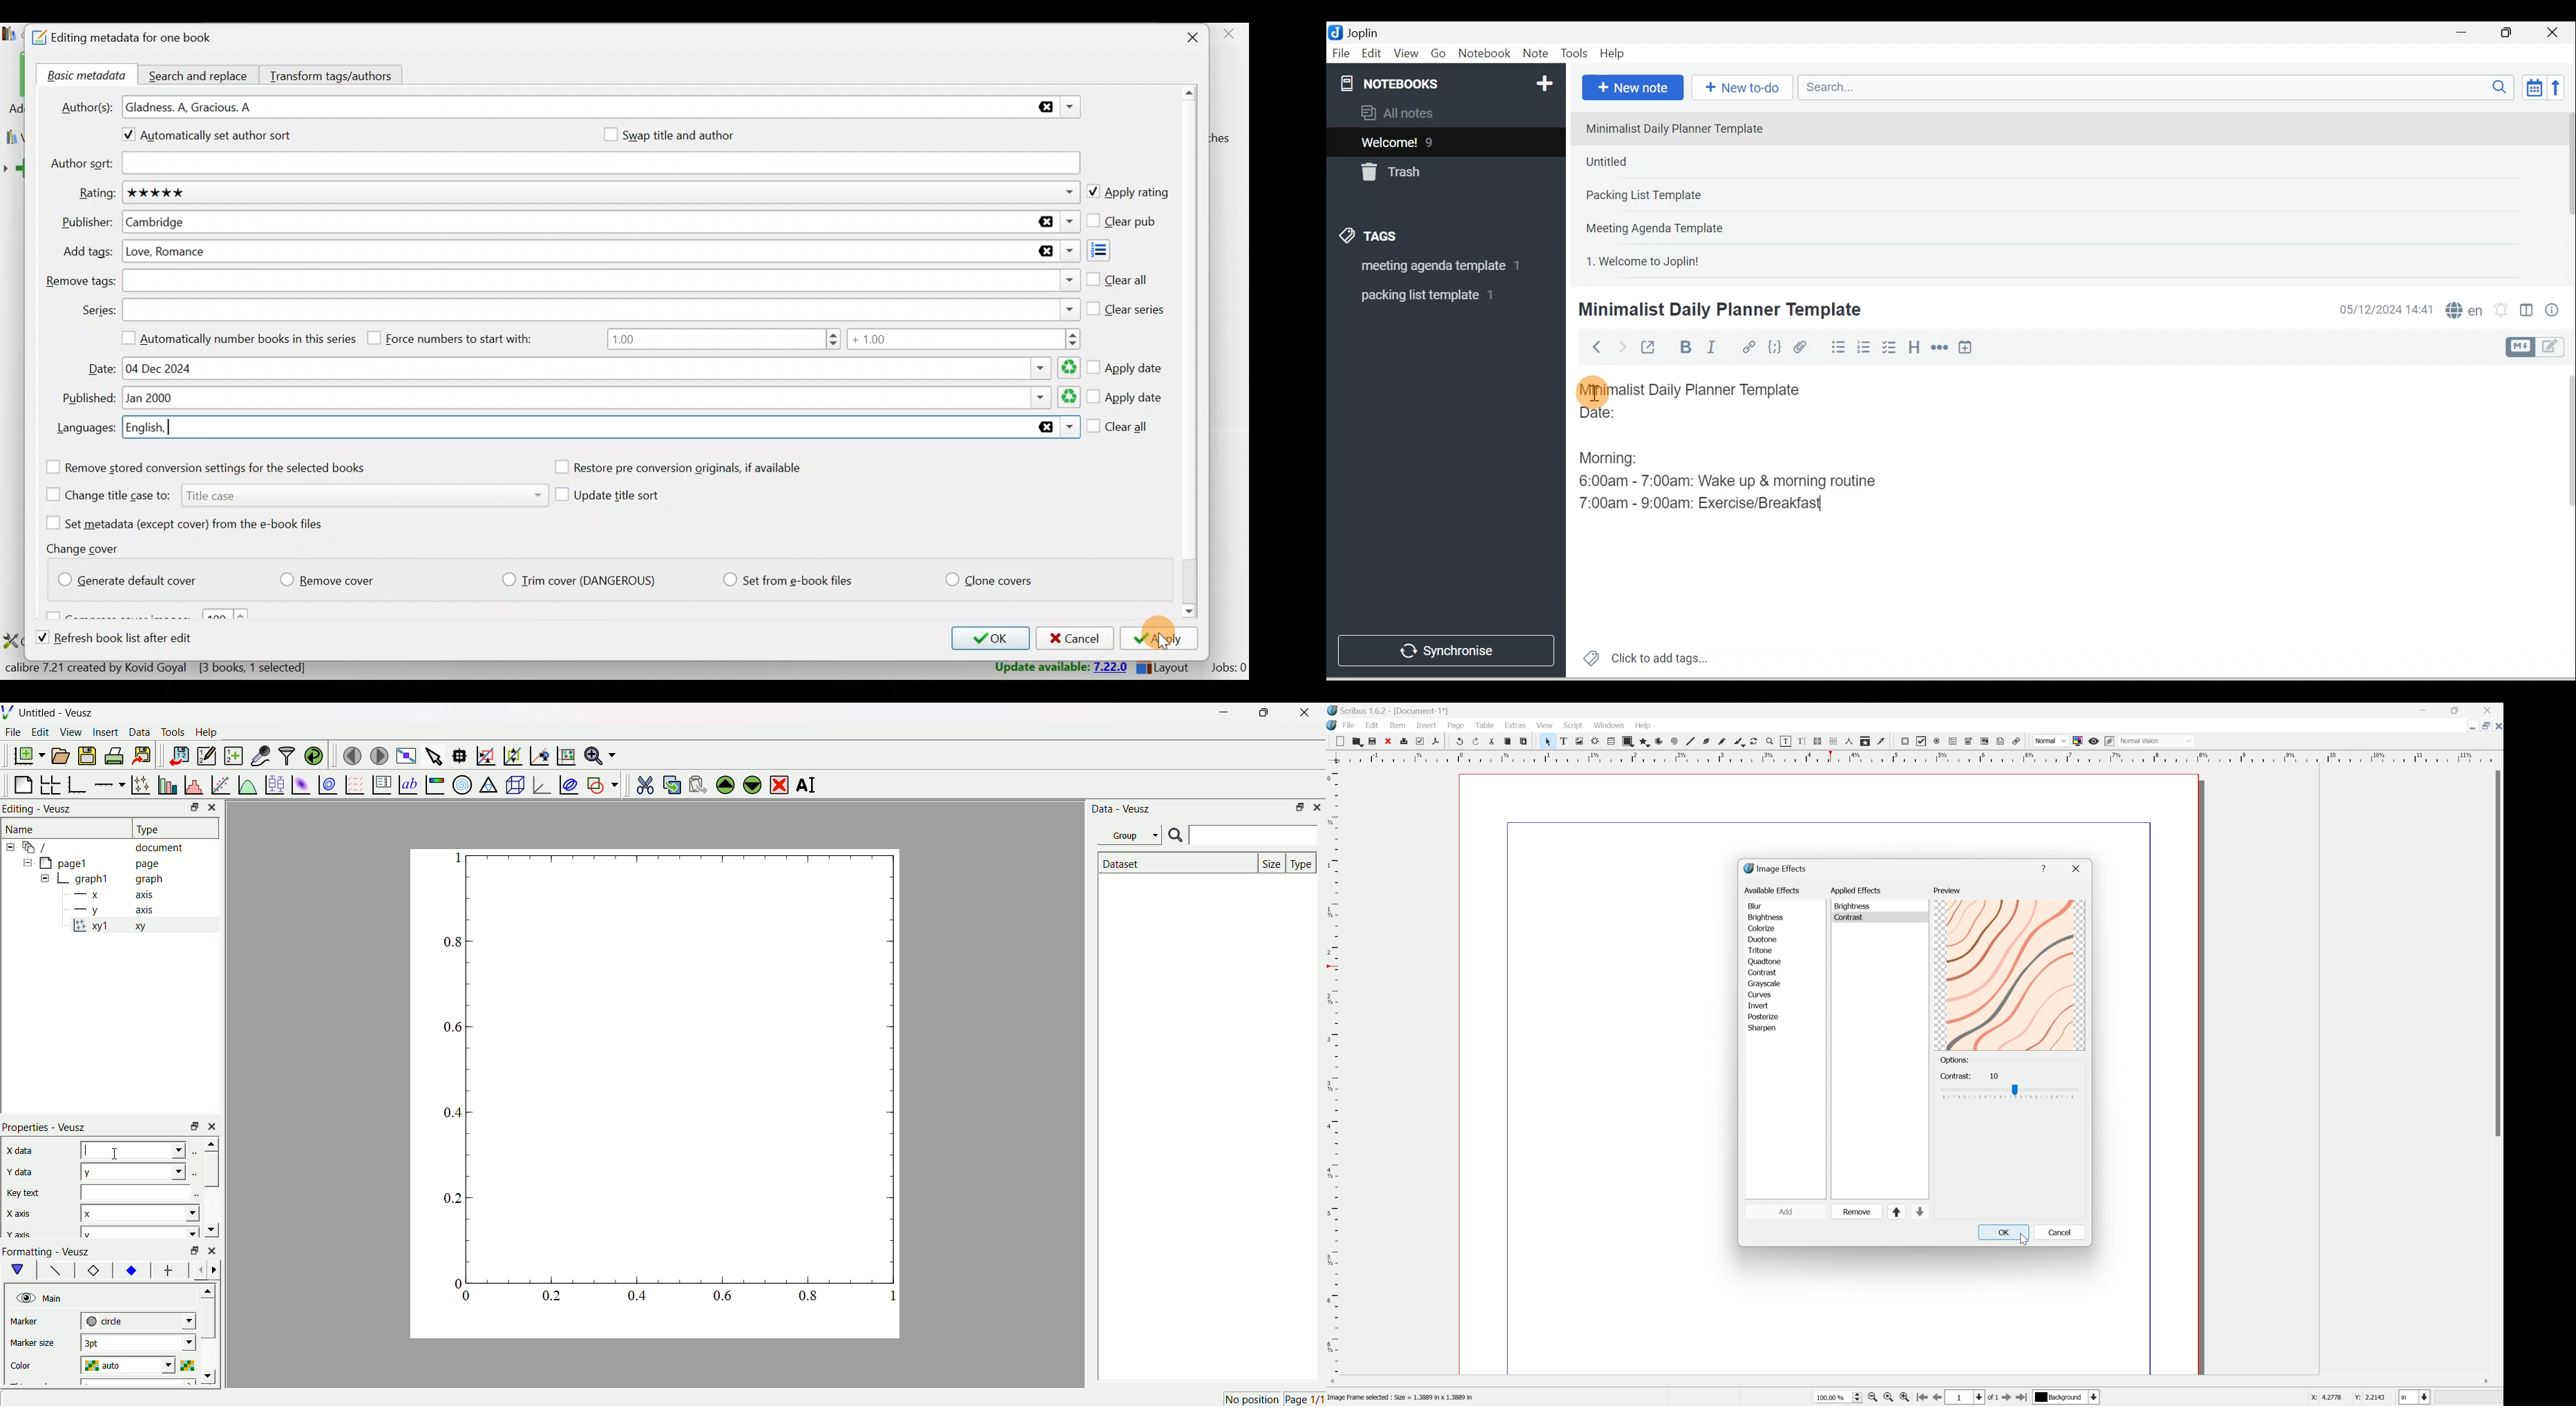 This screenshot has height=1428, width=2576. I want to click on Author sort, so click(600, 164).